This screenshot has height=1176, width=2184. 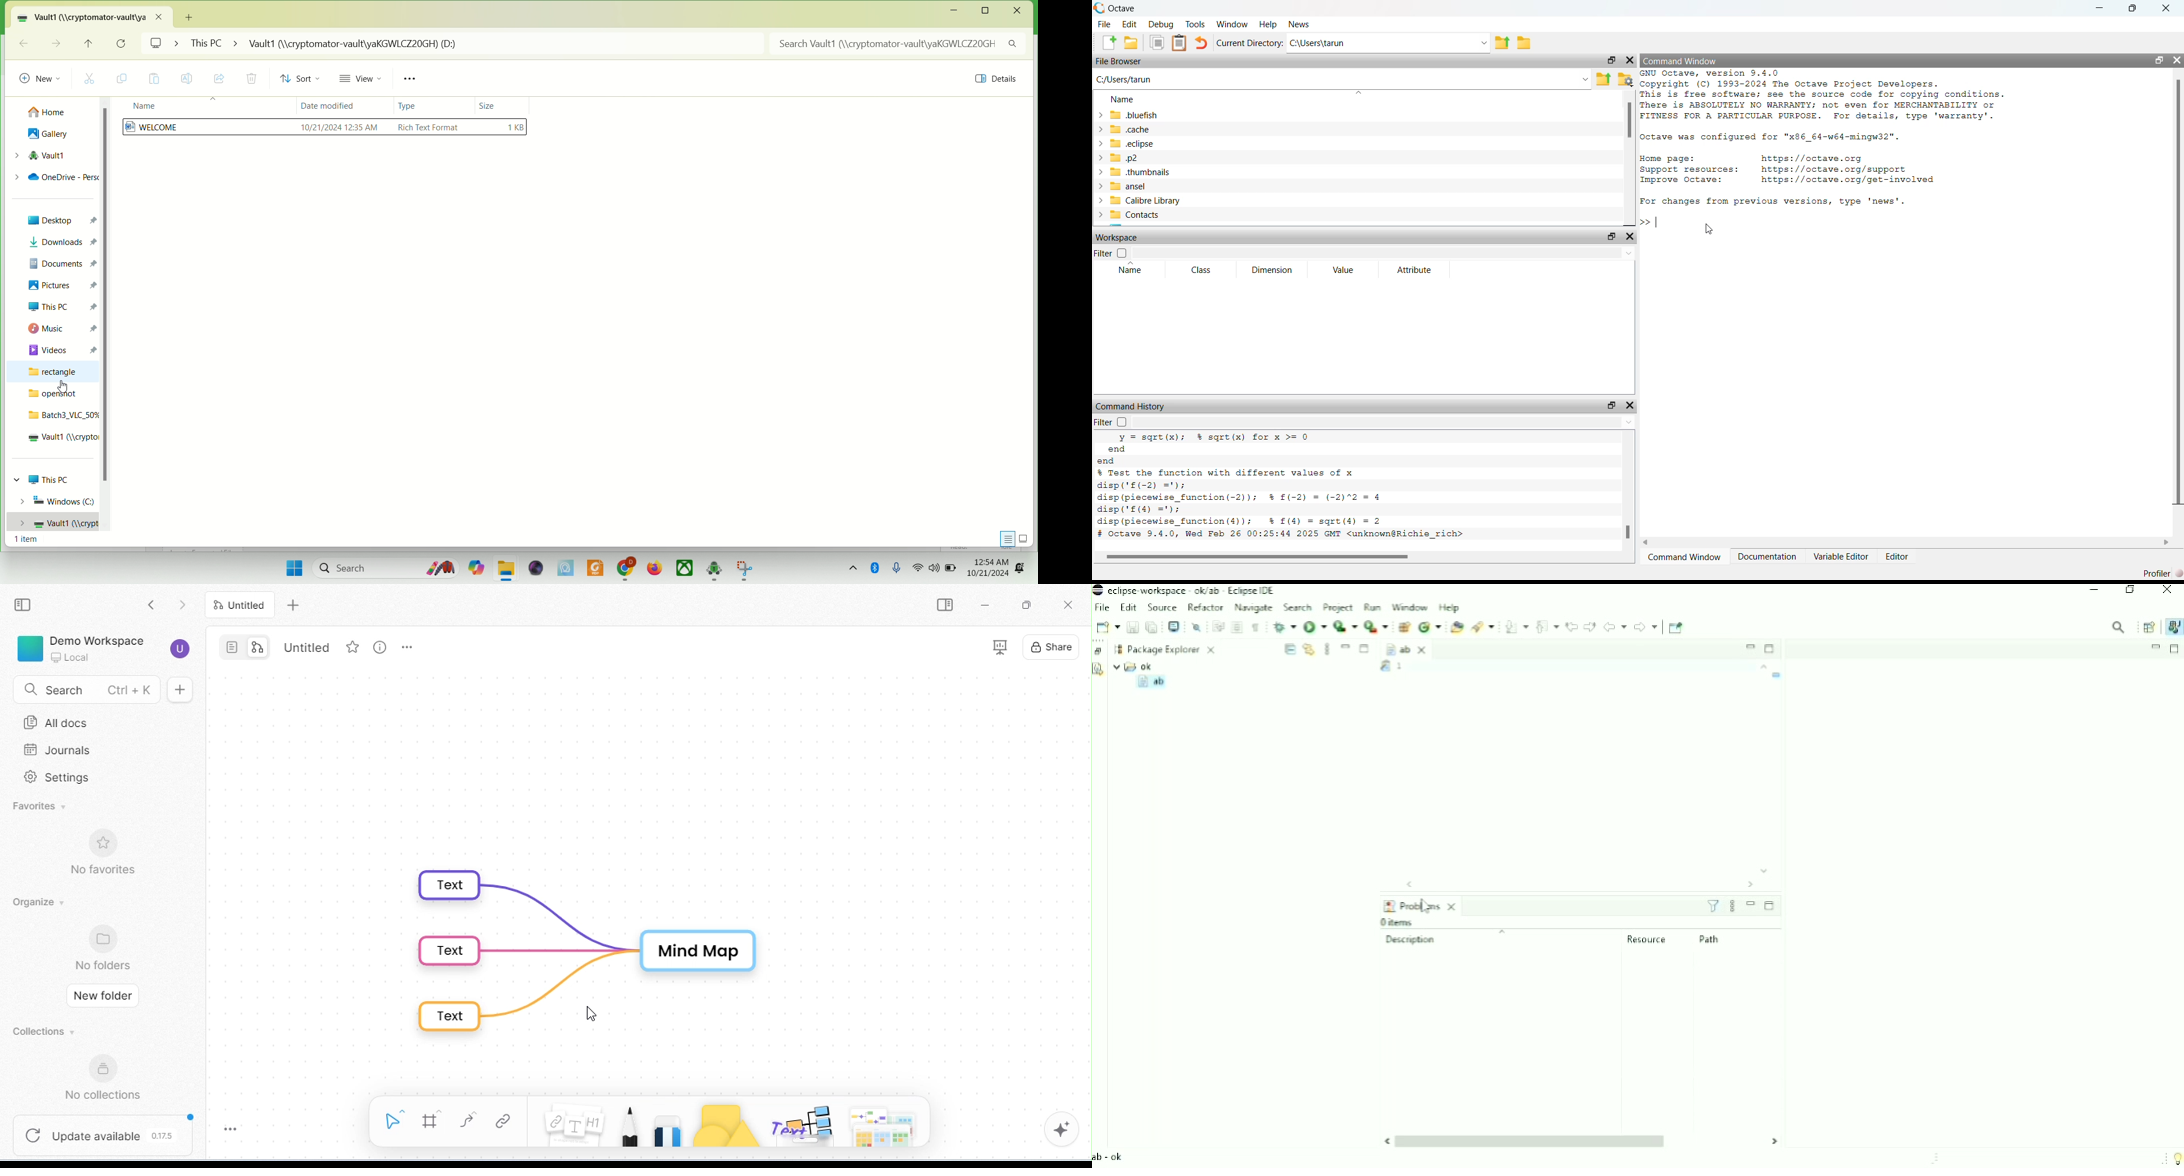 What do you see at coordinates (727, 1128) in the screenshot?
I see `shapes` at bounding box center [727, 1128].